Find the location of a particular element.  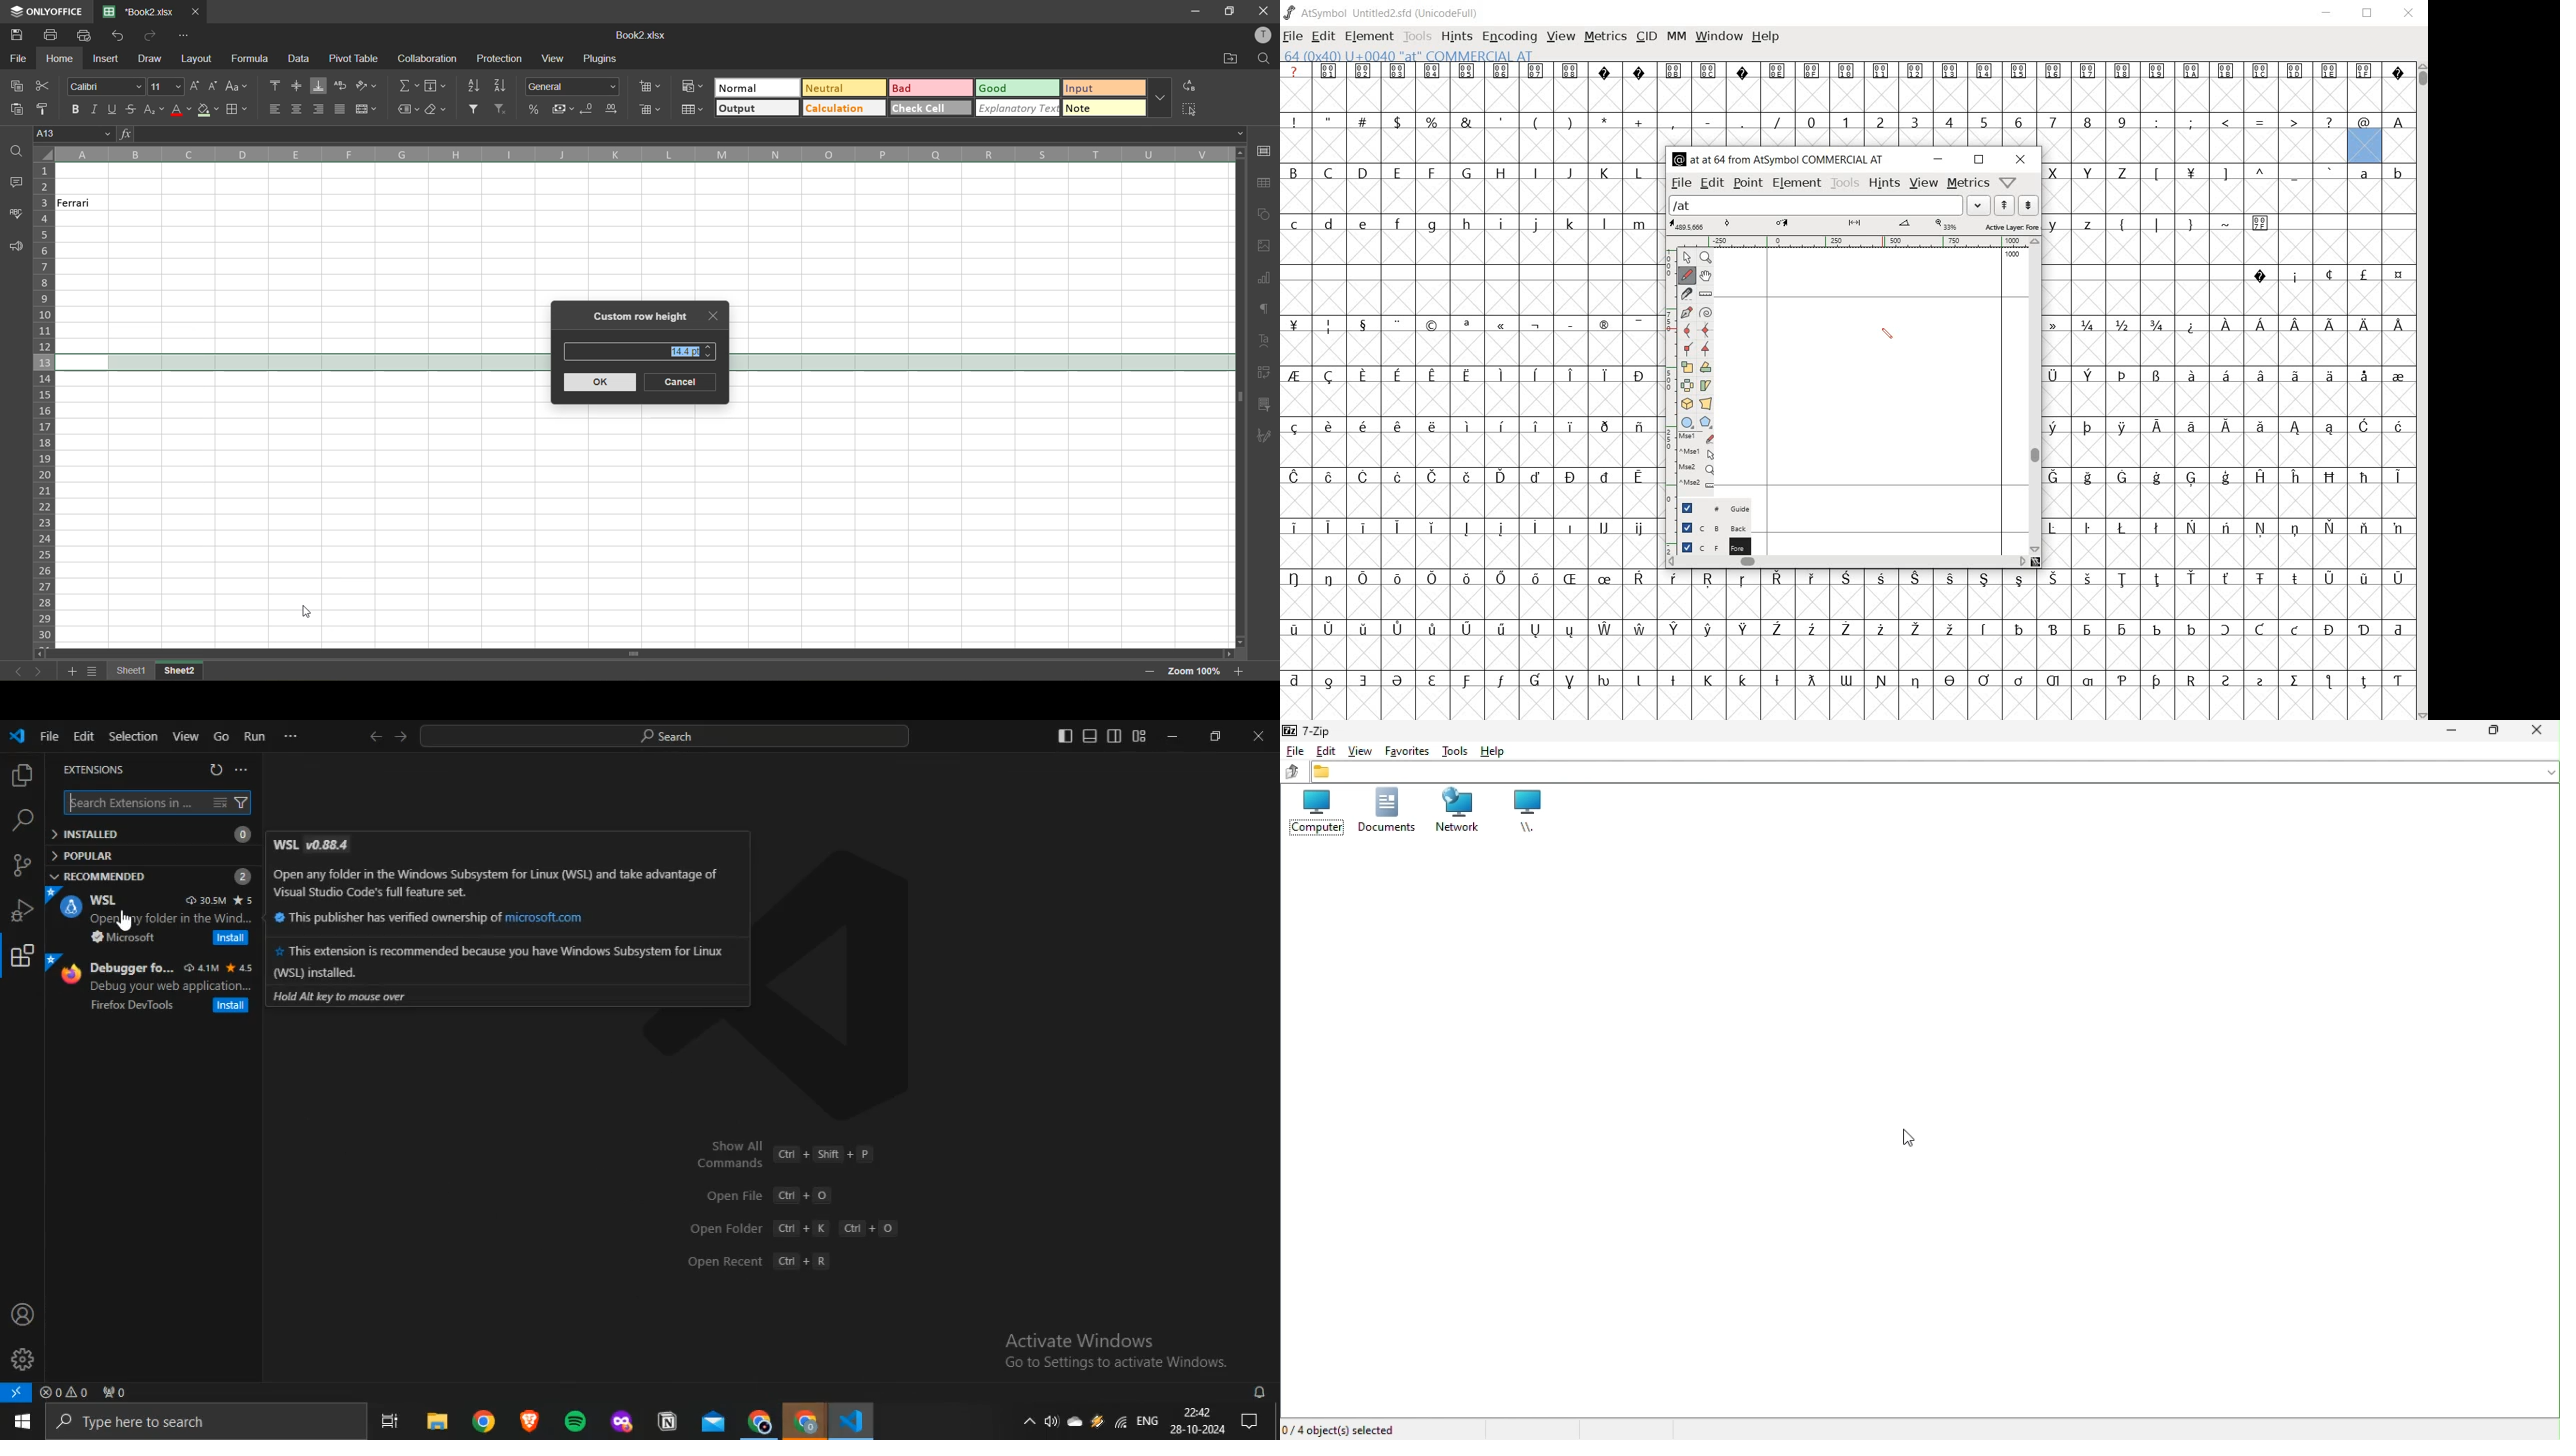

Wifi is located at coordinates (1119, 1421).